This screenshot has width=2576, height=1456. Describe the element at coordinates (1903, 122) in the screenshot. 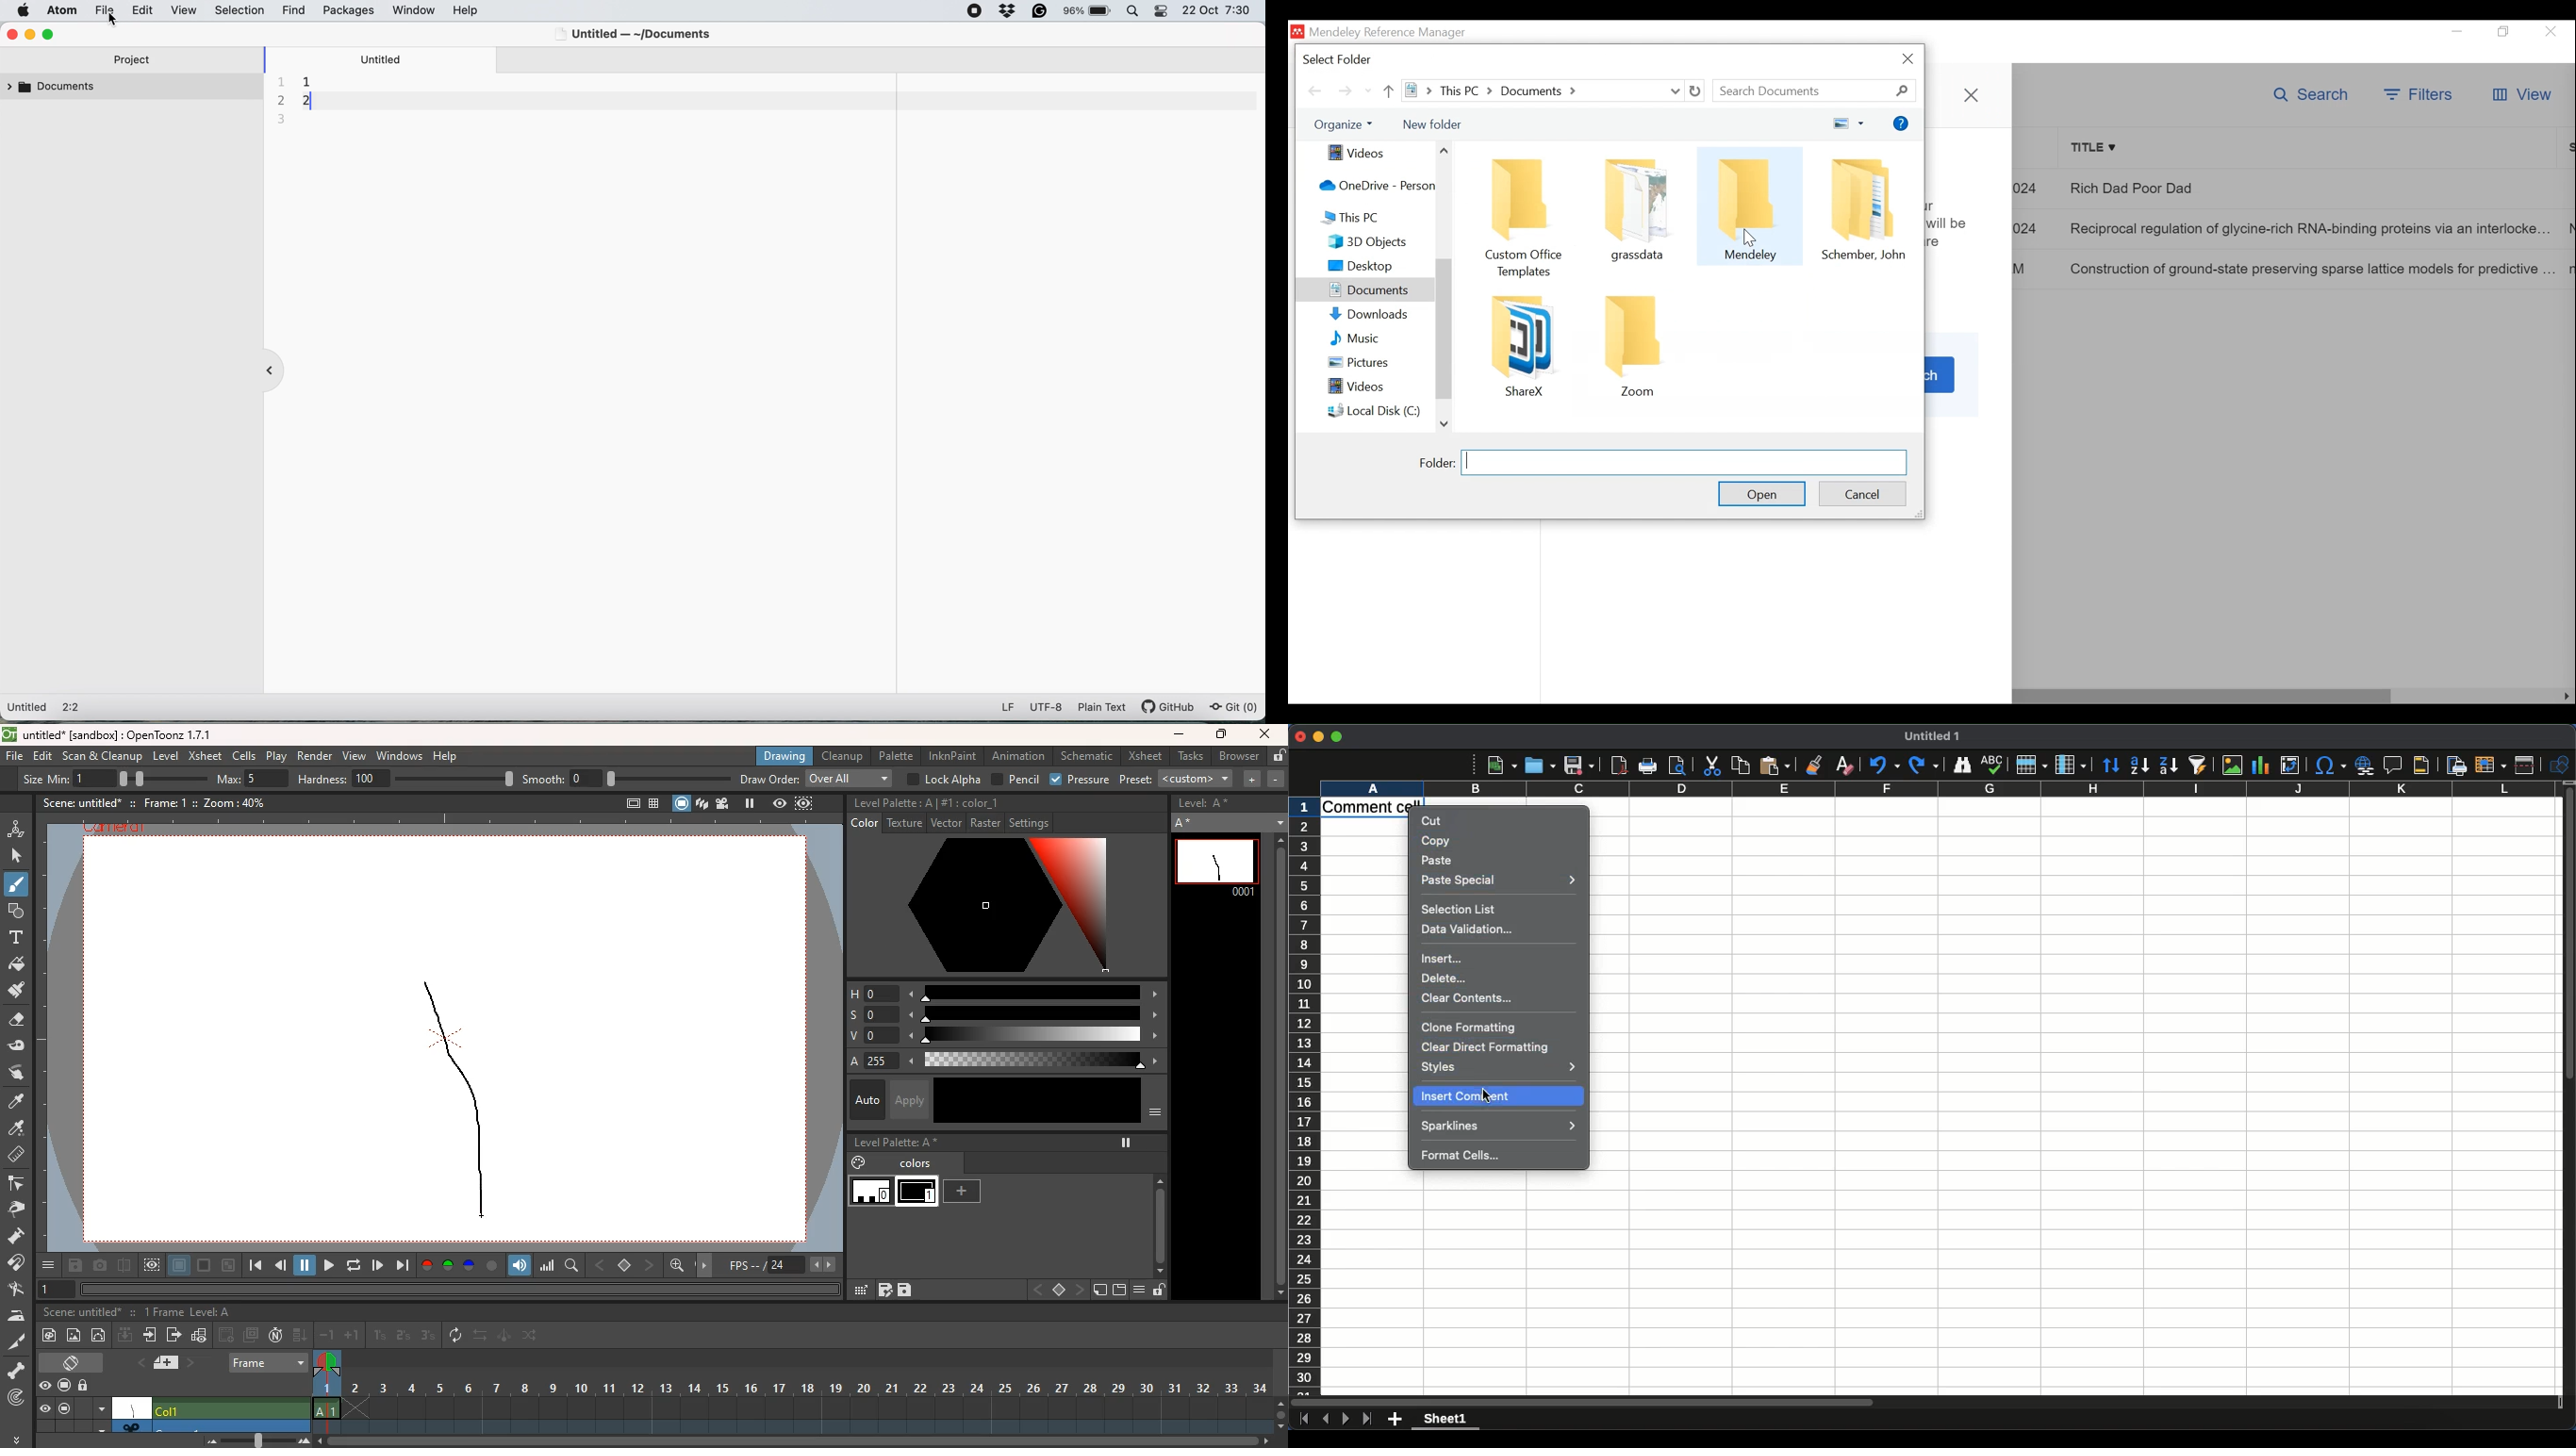

I see `Help` at that location.